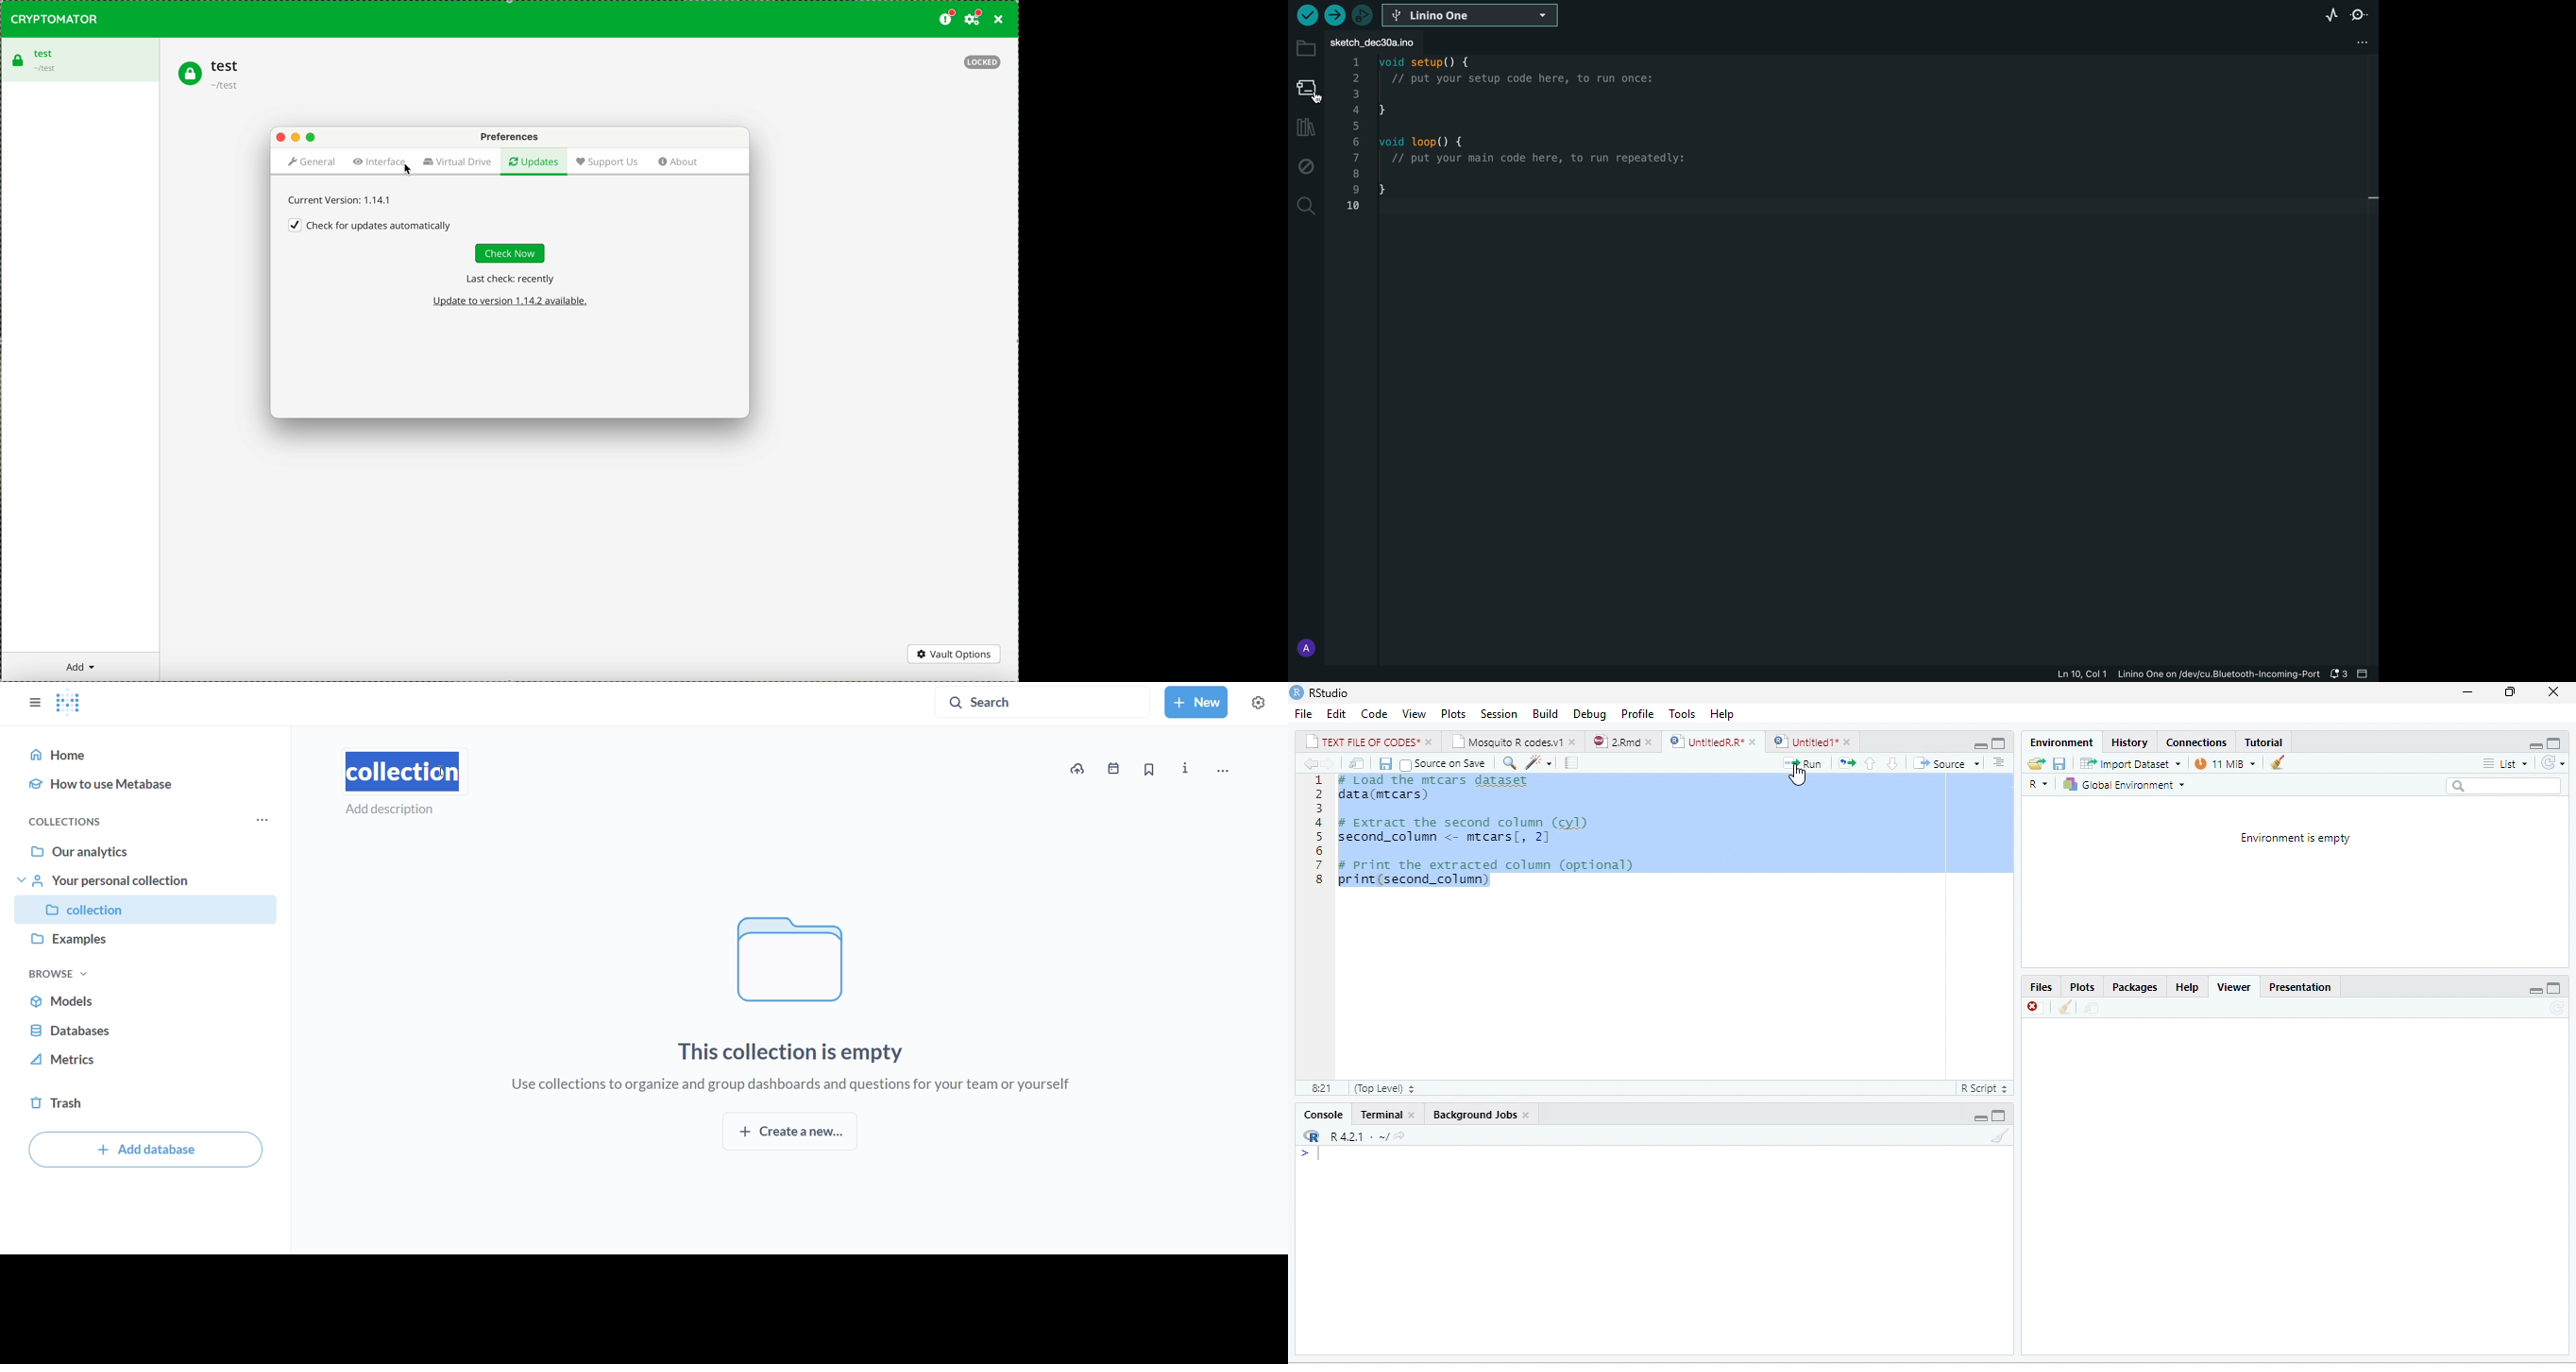  Describe the element at coordinates (1318, 836) in the screenshot. I see `5` at that location.